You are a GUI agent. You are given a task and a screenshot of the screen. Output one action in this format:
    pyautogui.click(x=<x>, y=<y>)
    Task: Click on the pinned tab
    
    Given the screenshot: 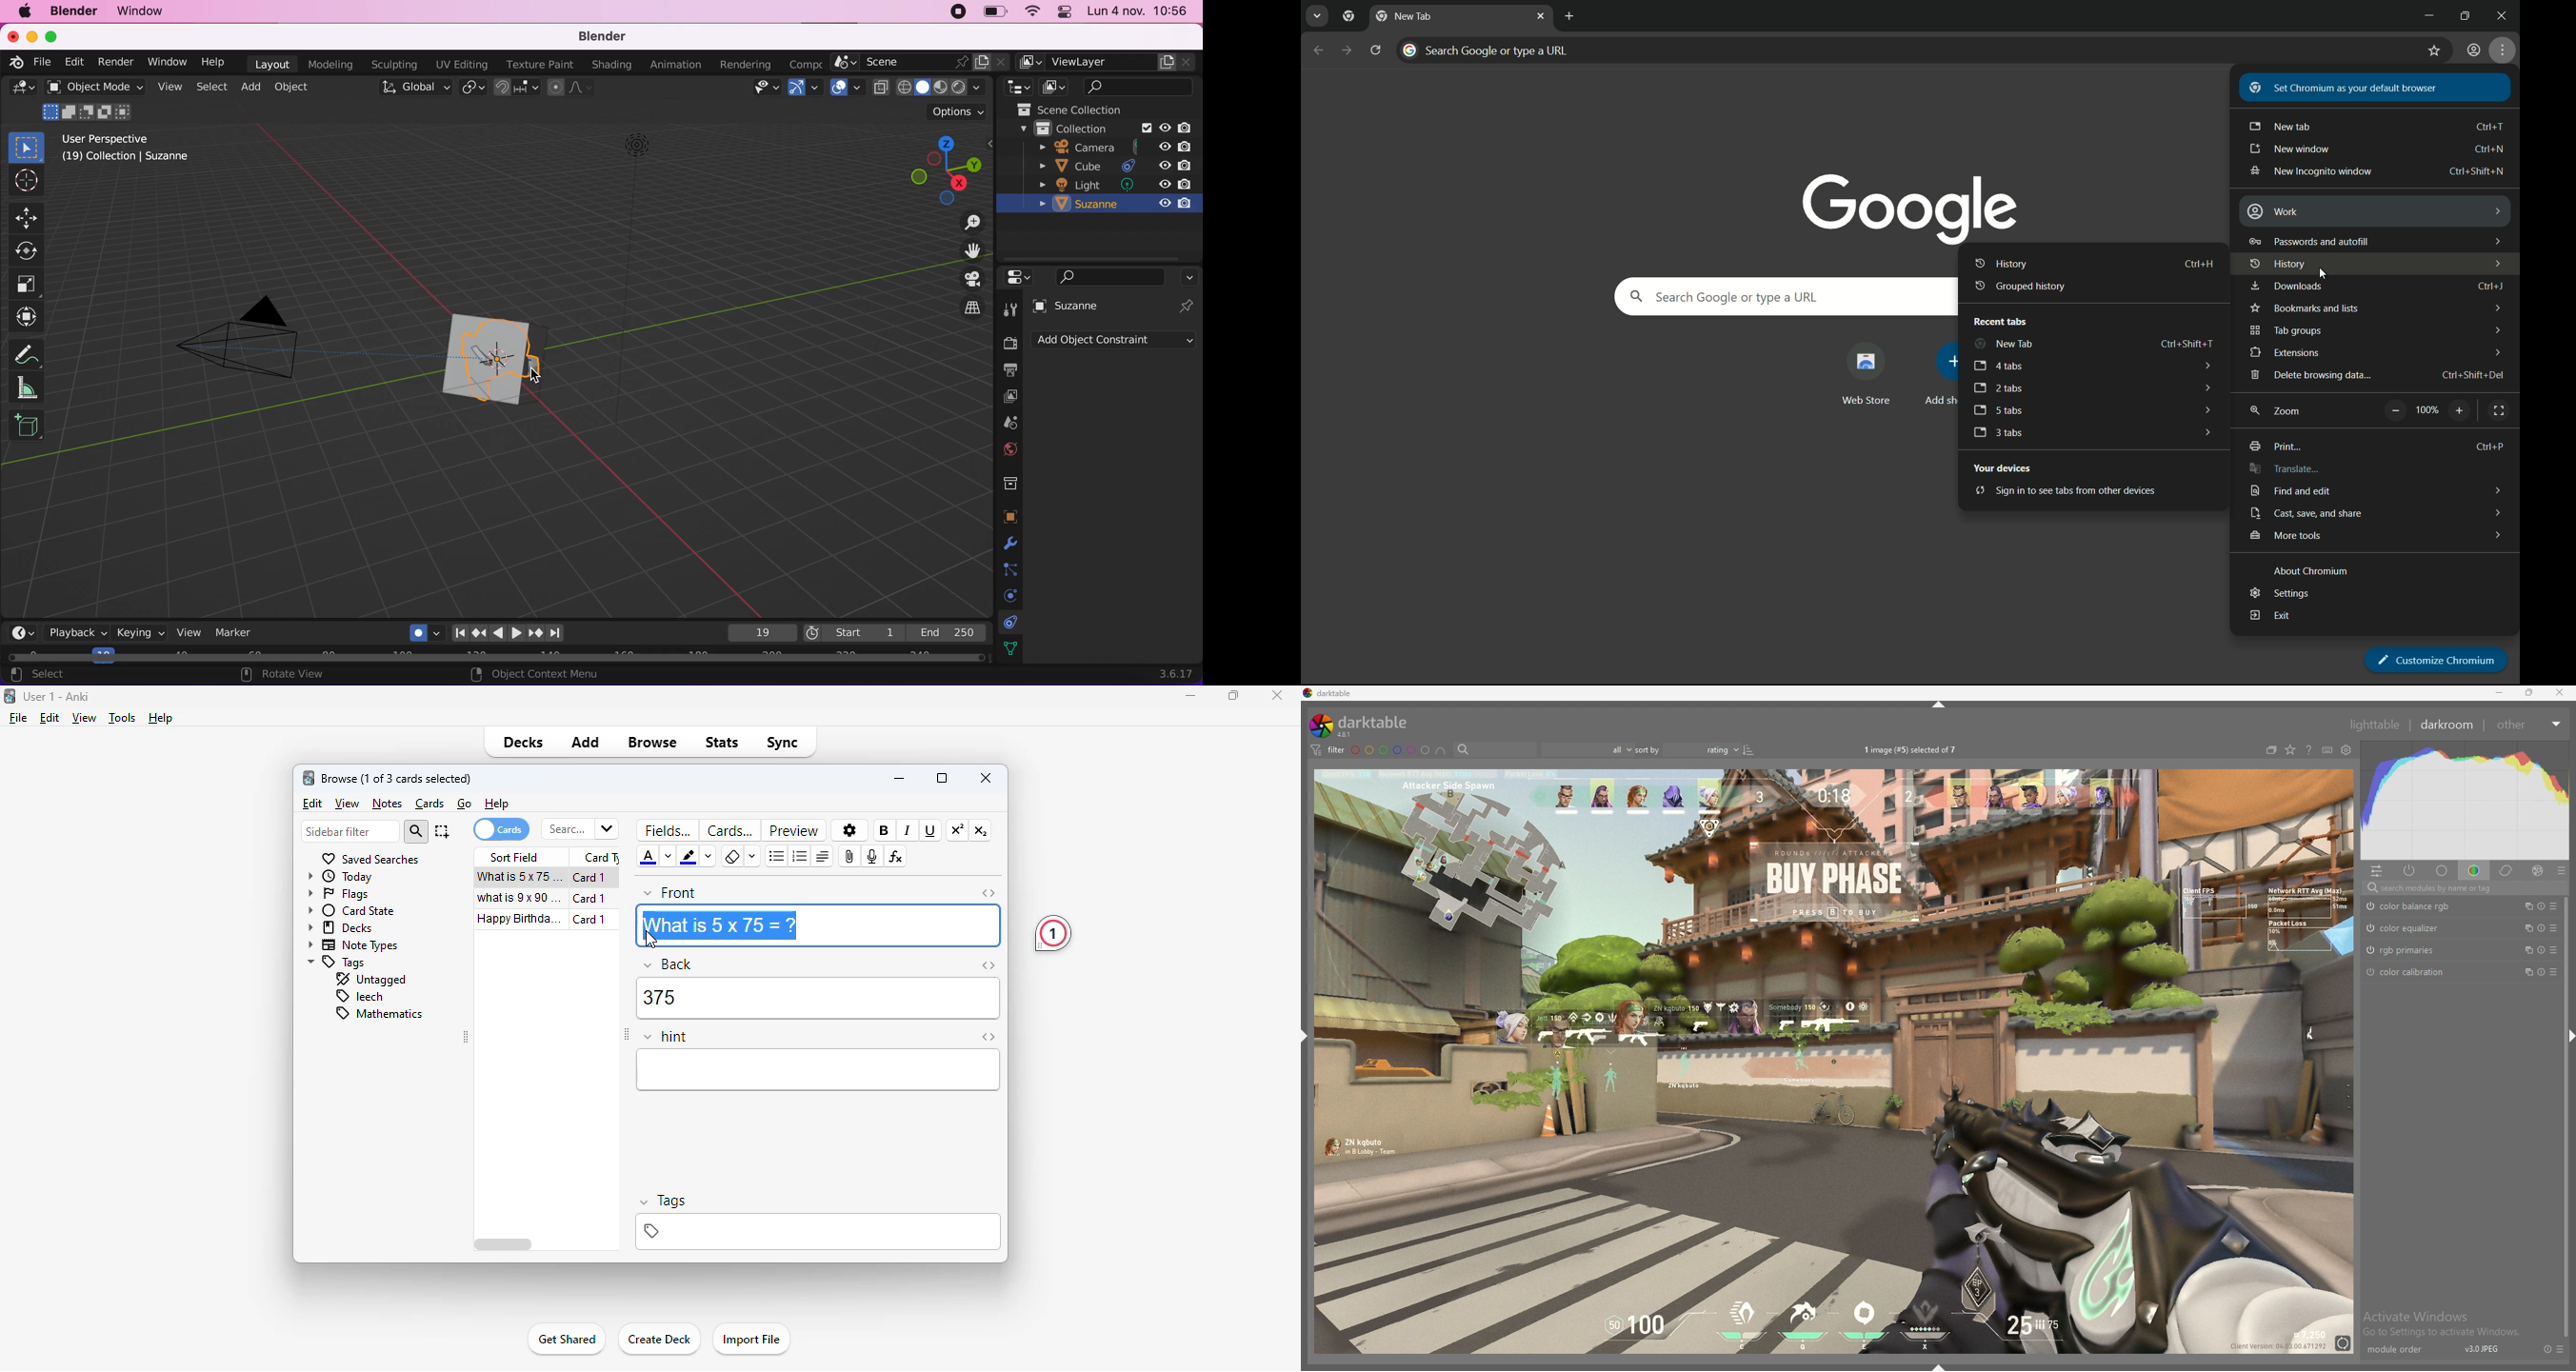 What is the action you would take?
    pyautogui.click(x=1348, y=17)
    